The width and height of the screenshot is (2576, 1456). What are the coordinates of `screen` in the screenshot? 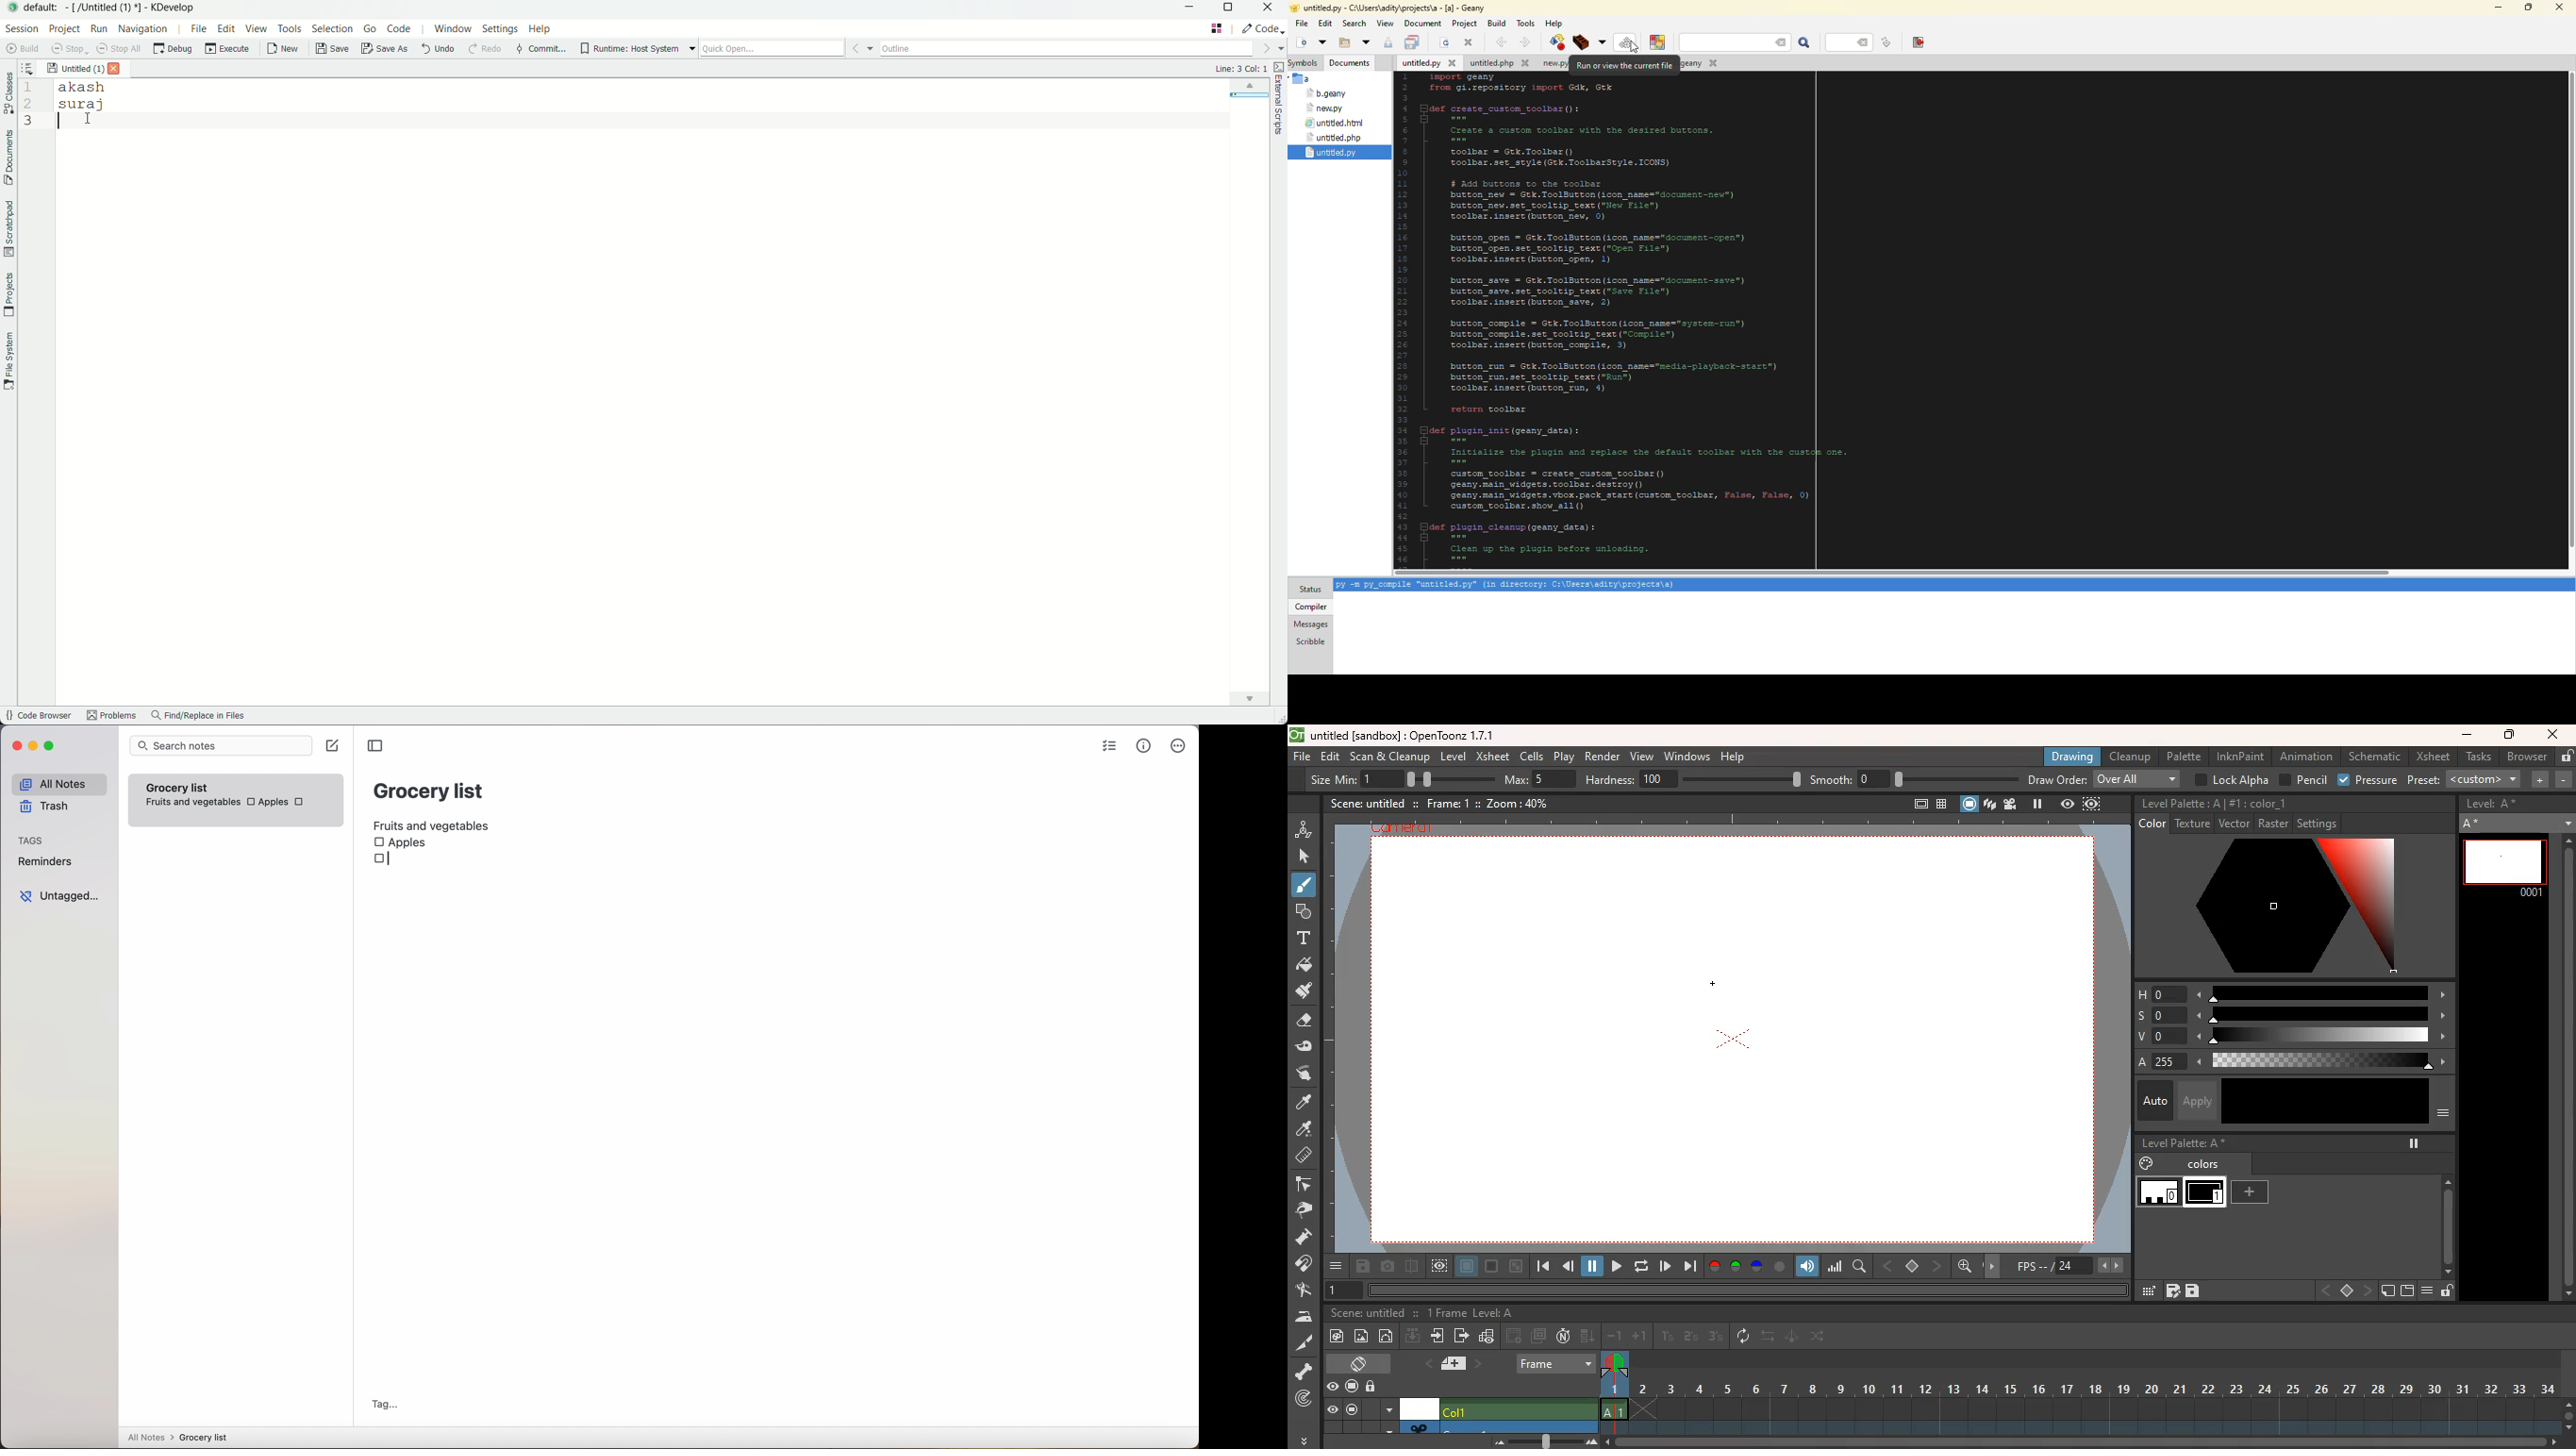 It's located at (1362, 1362).